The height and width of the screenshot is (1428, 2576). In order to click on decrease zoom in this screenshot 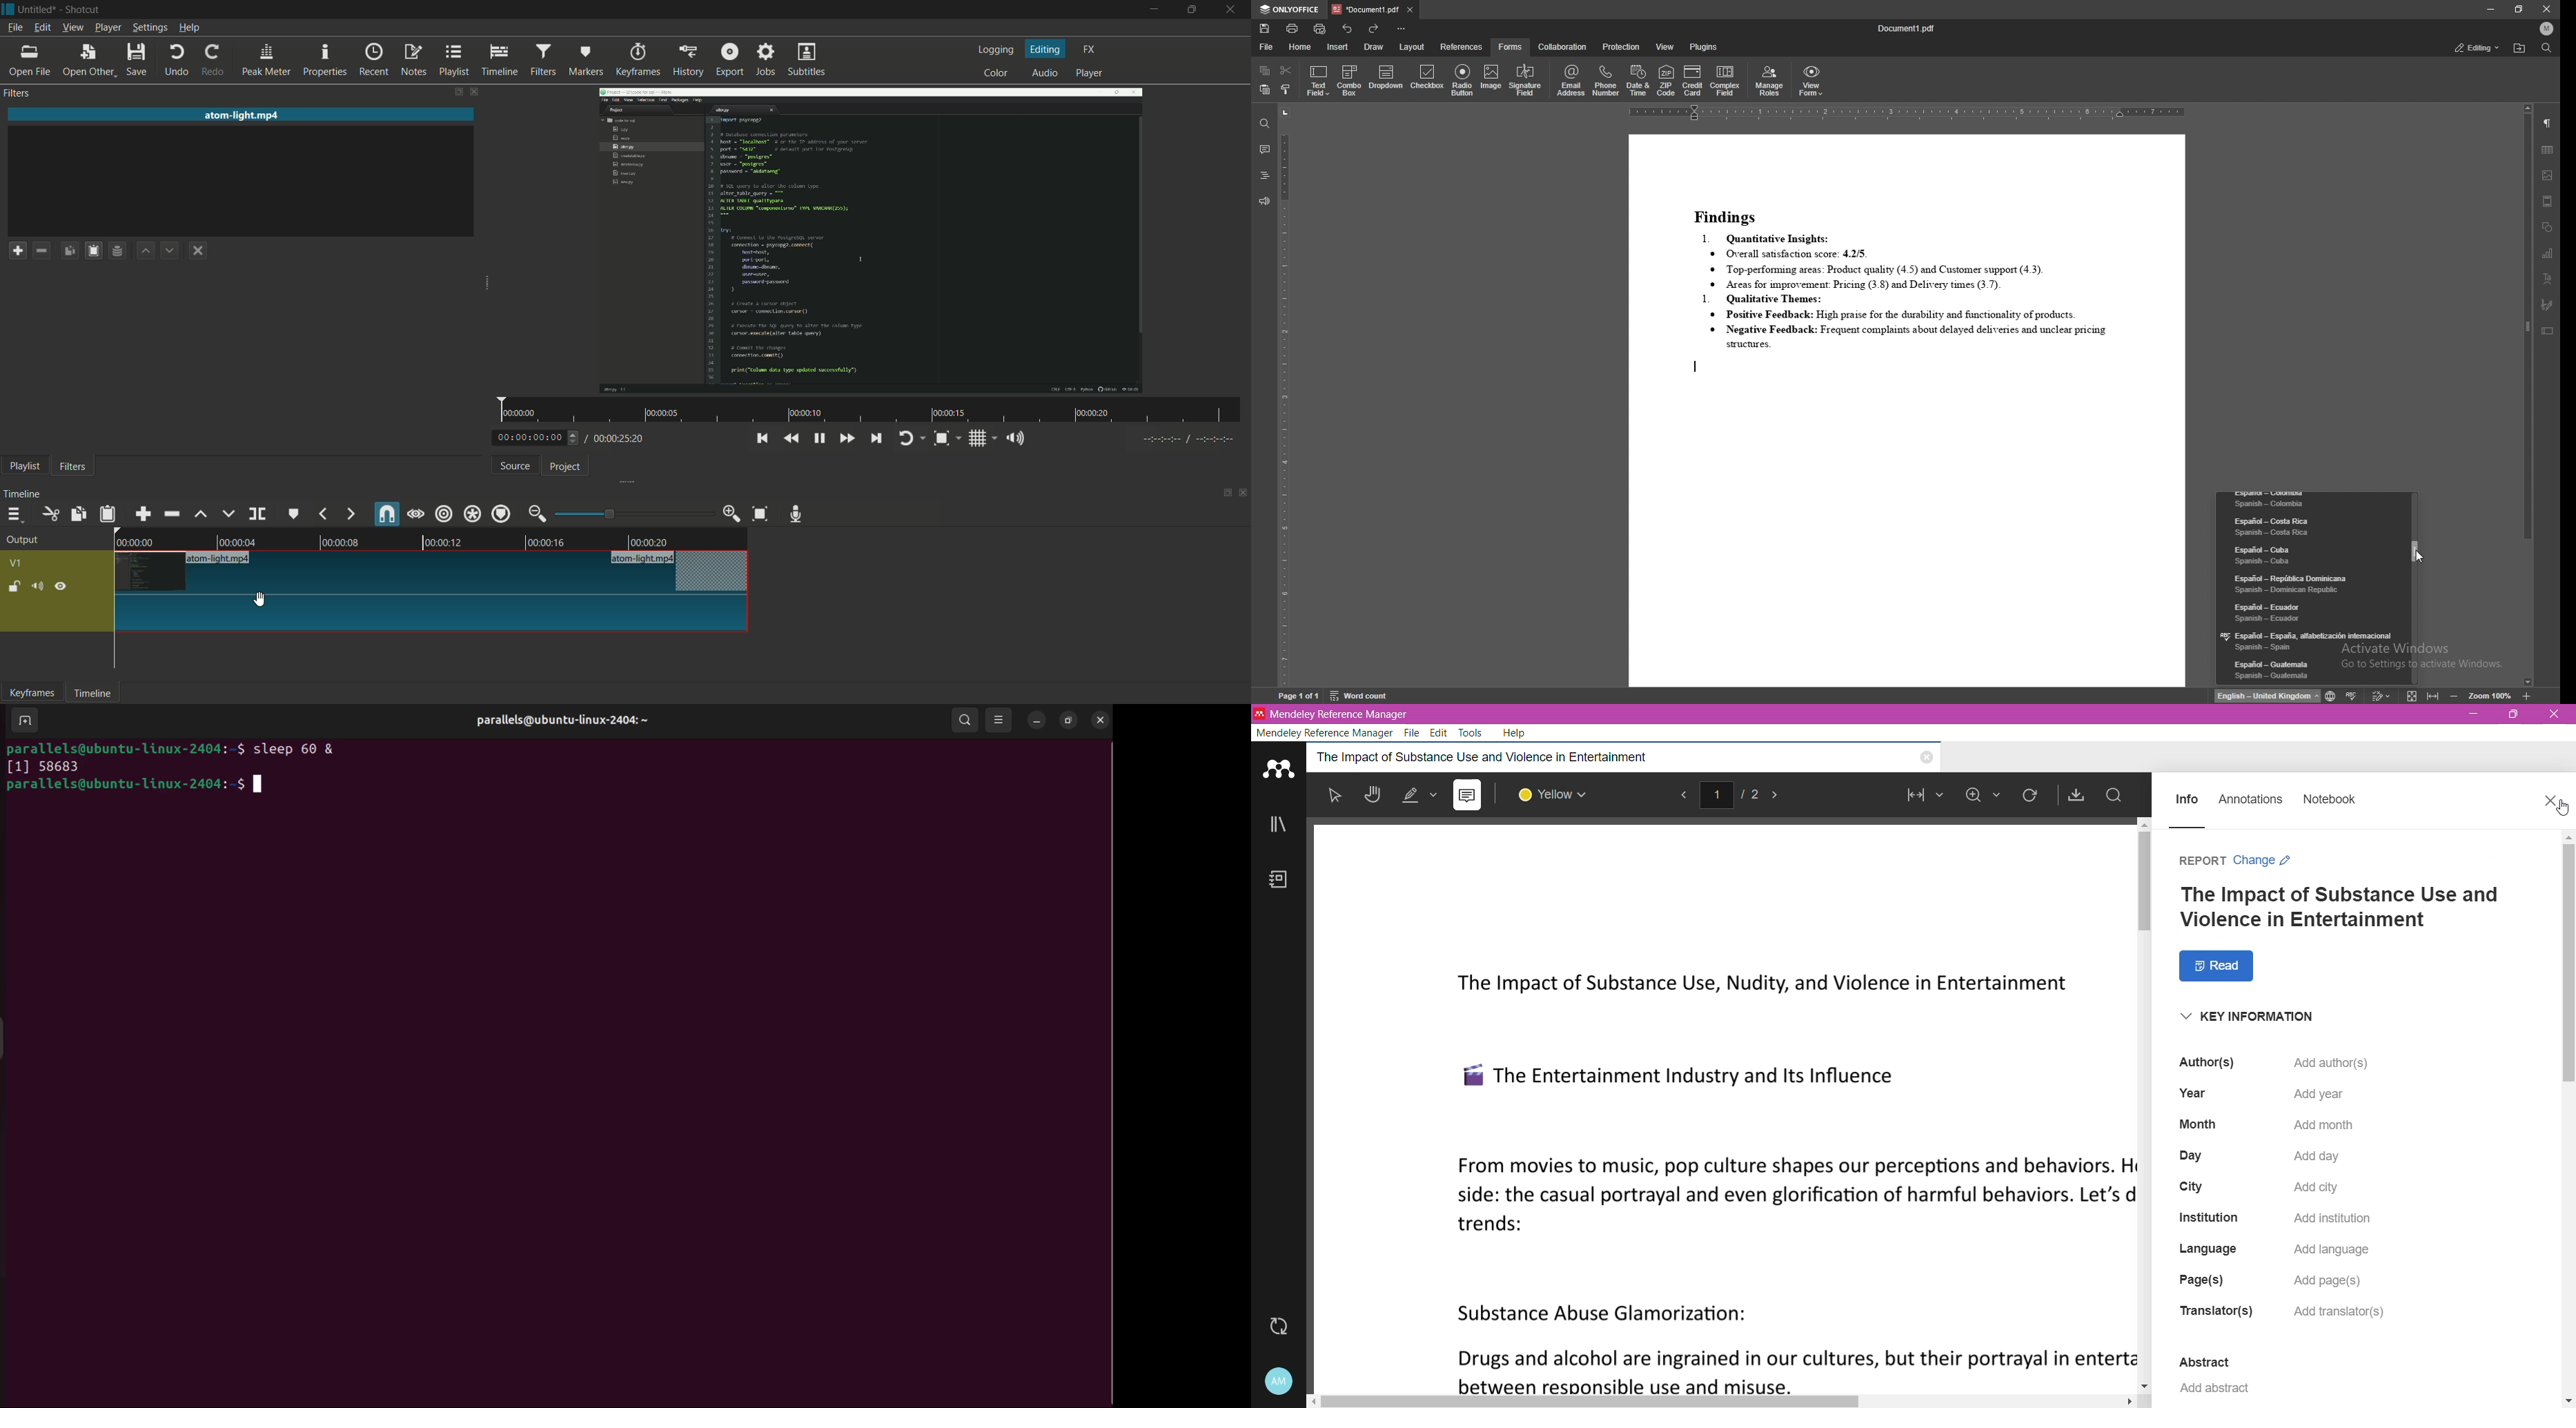, I will do `click(2454, 695)`.